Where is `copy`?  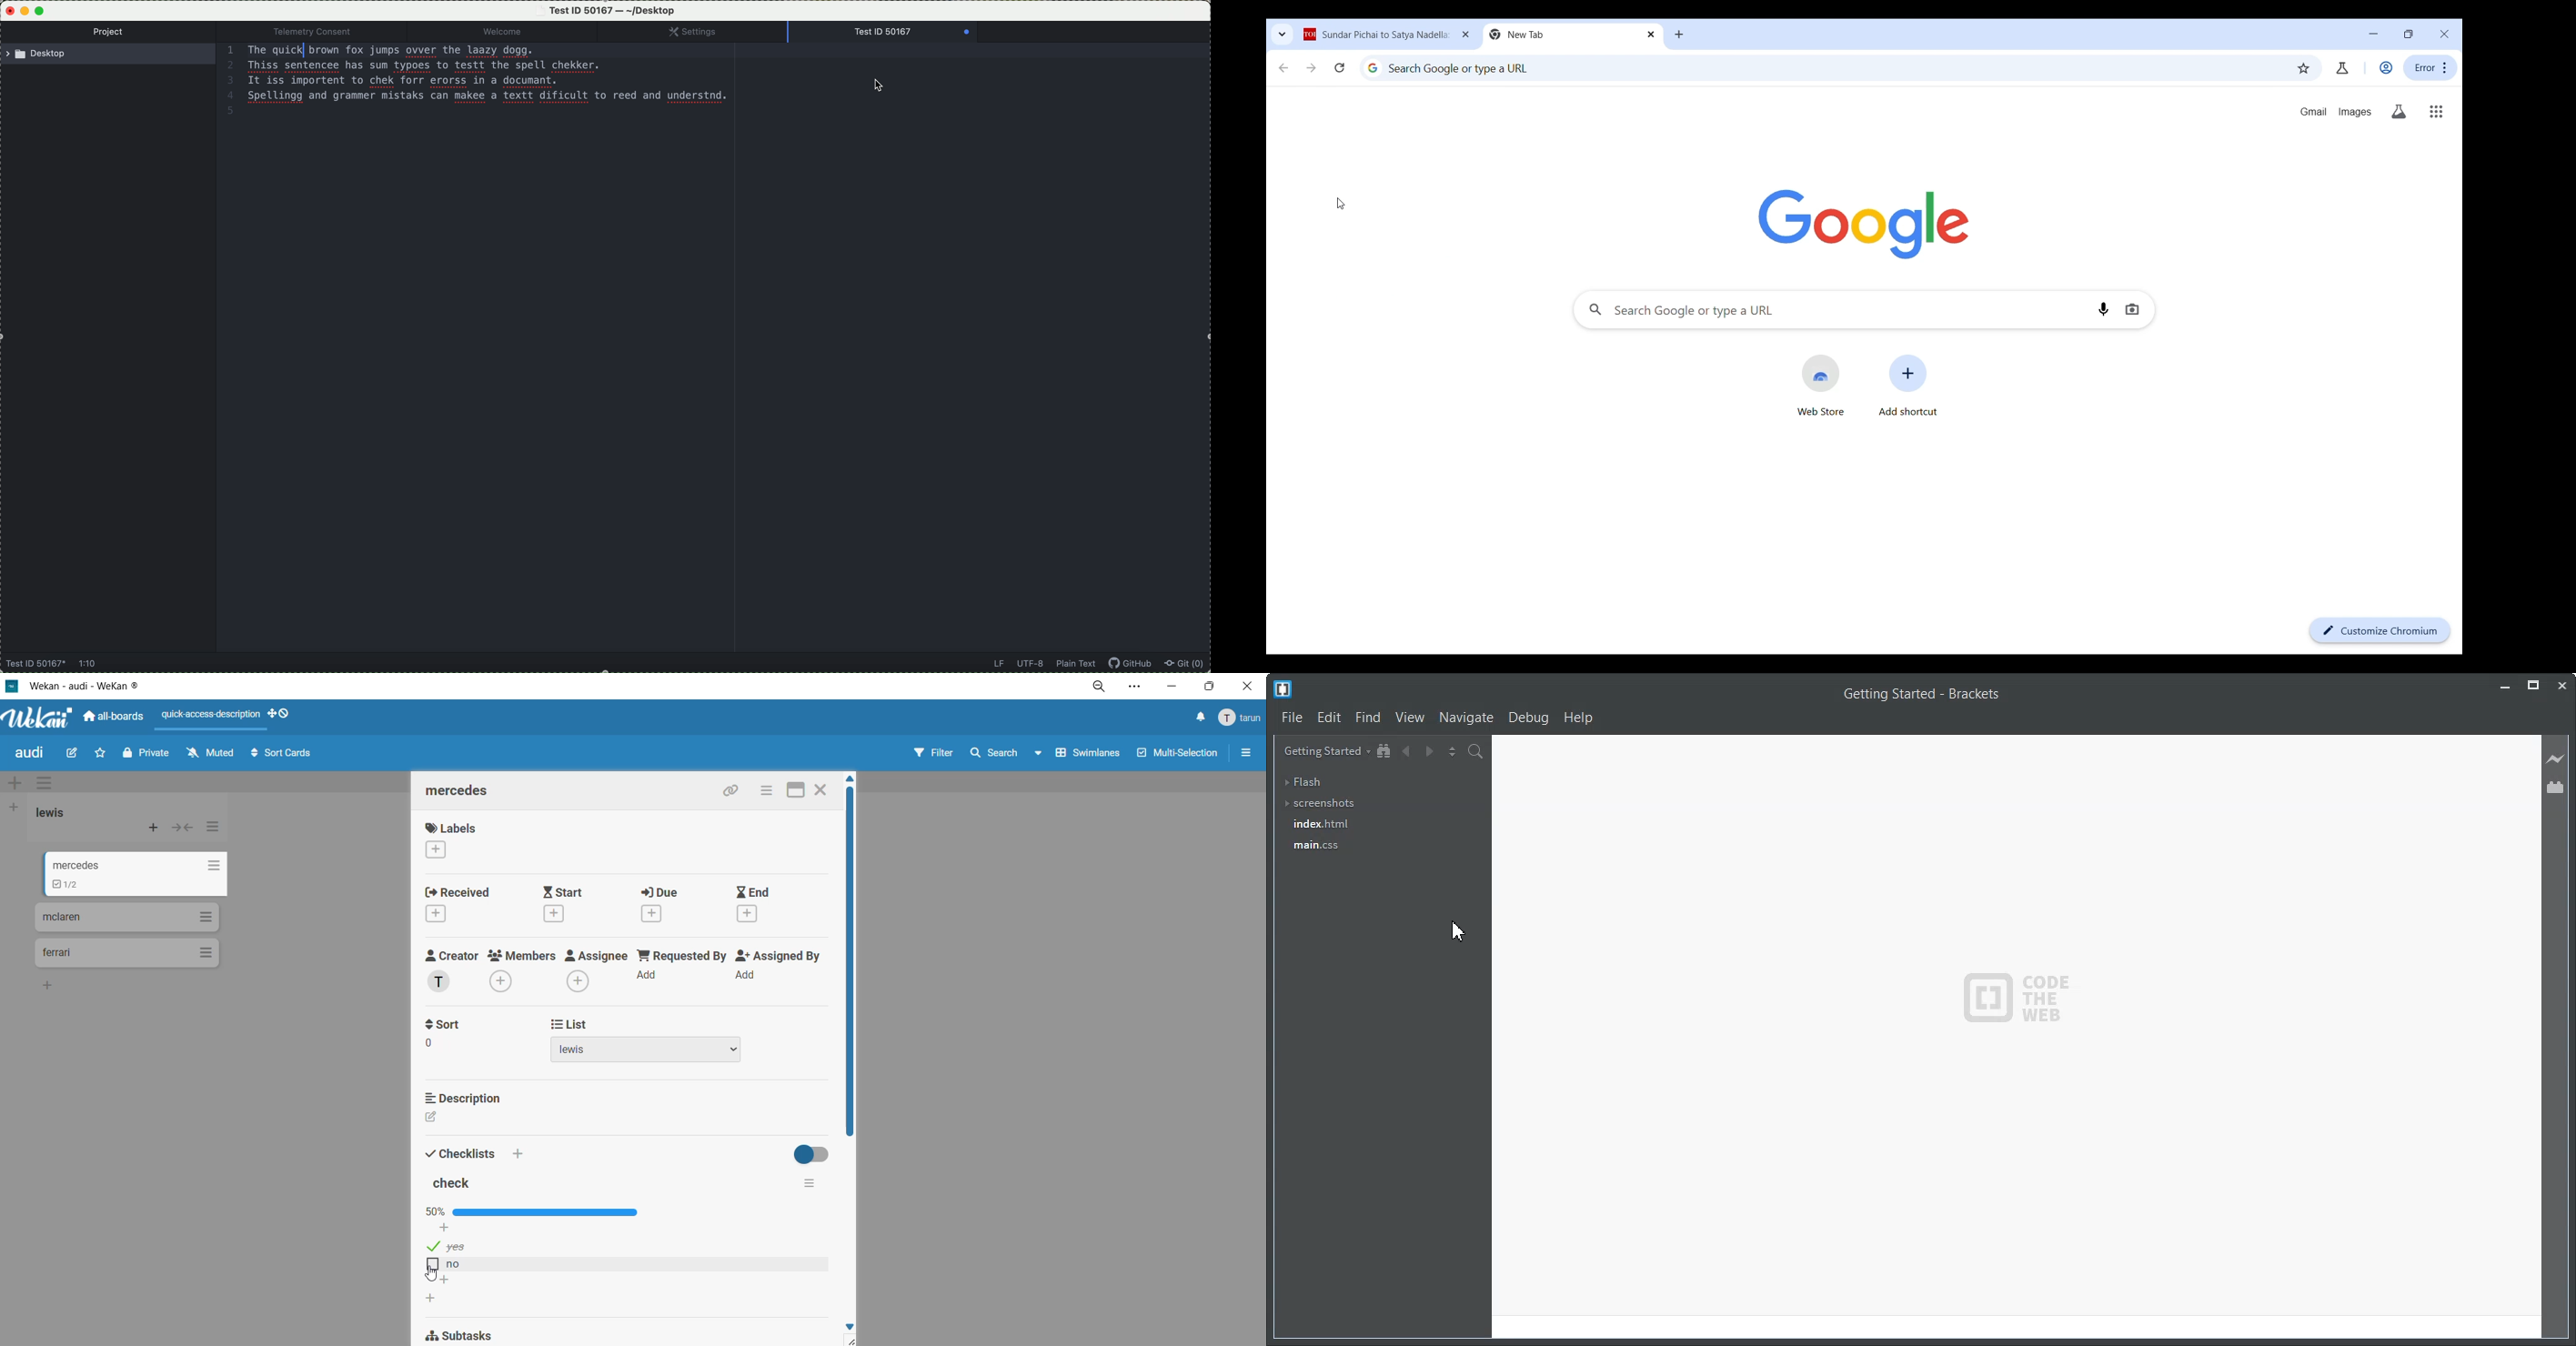
copy is located at coordinates (737, 791).